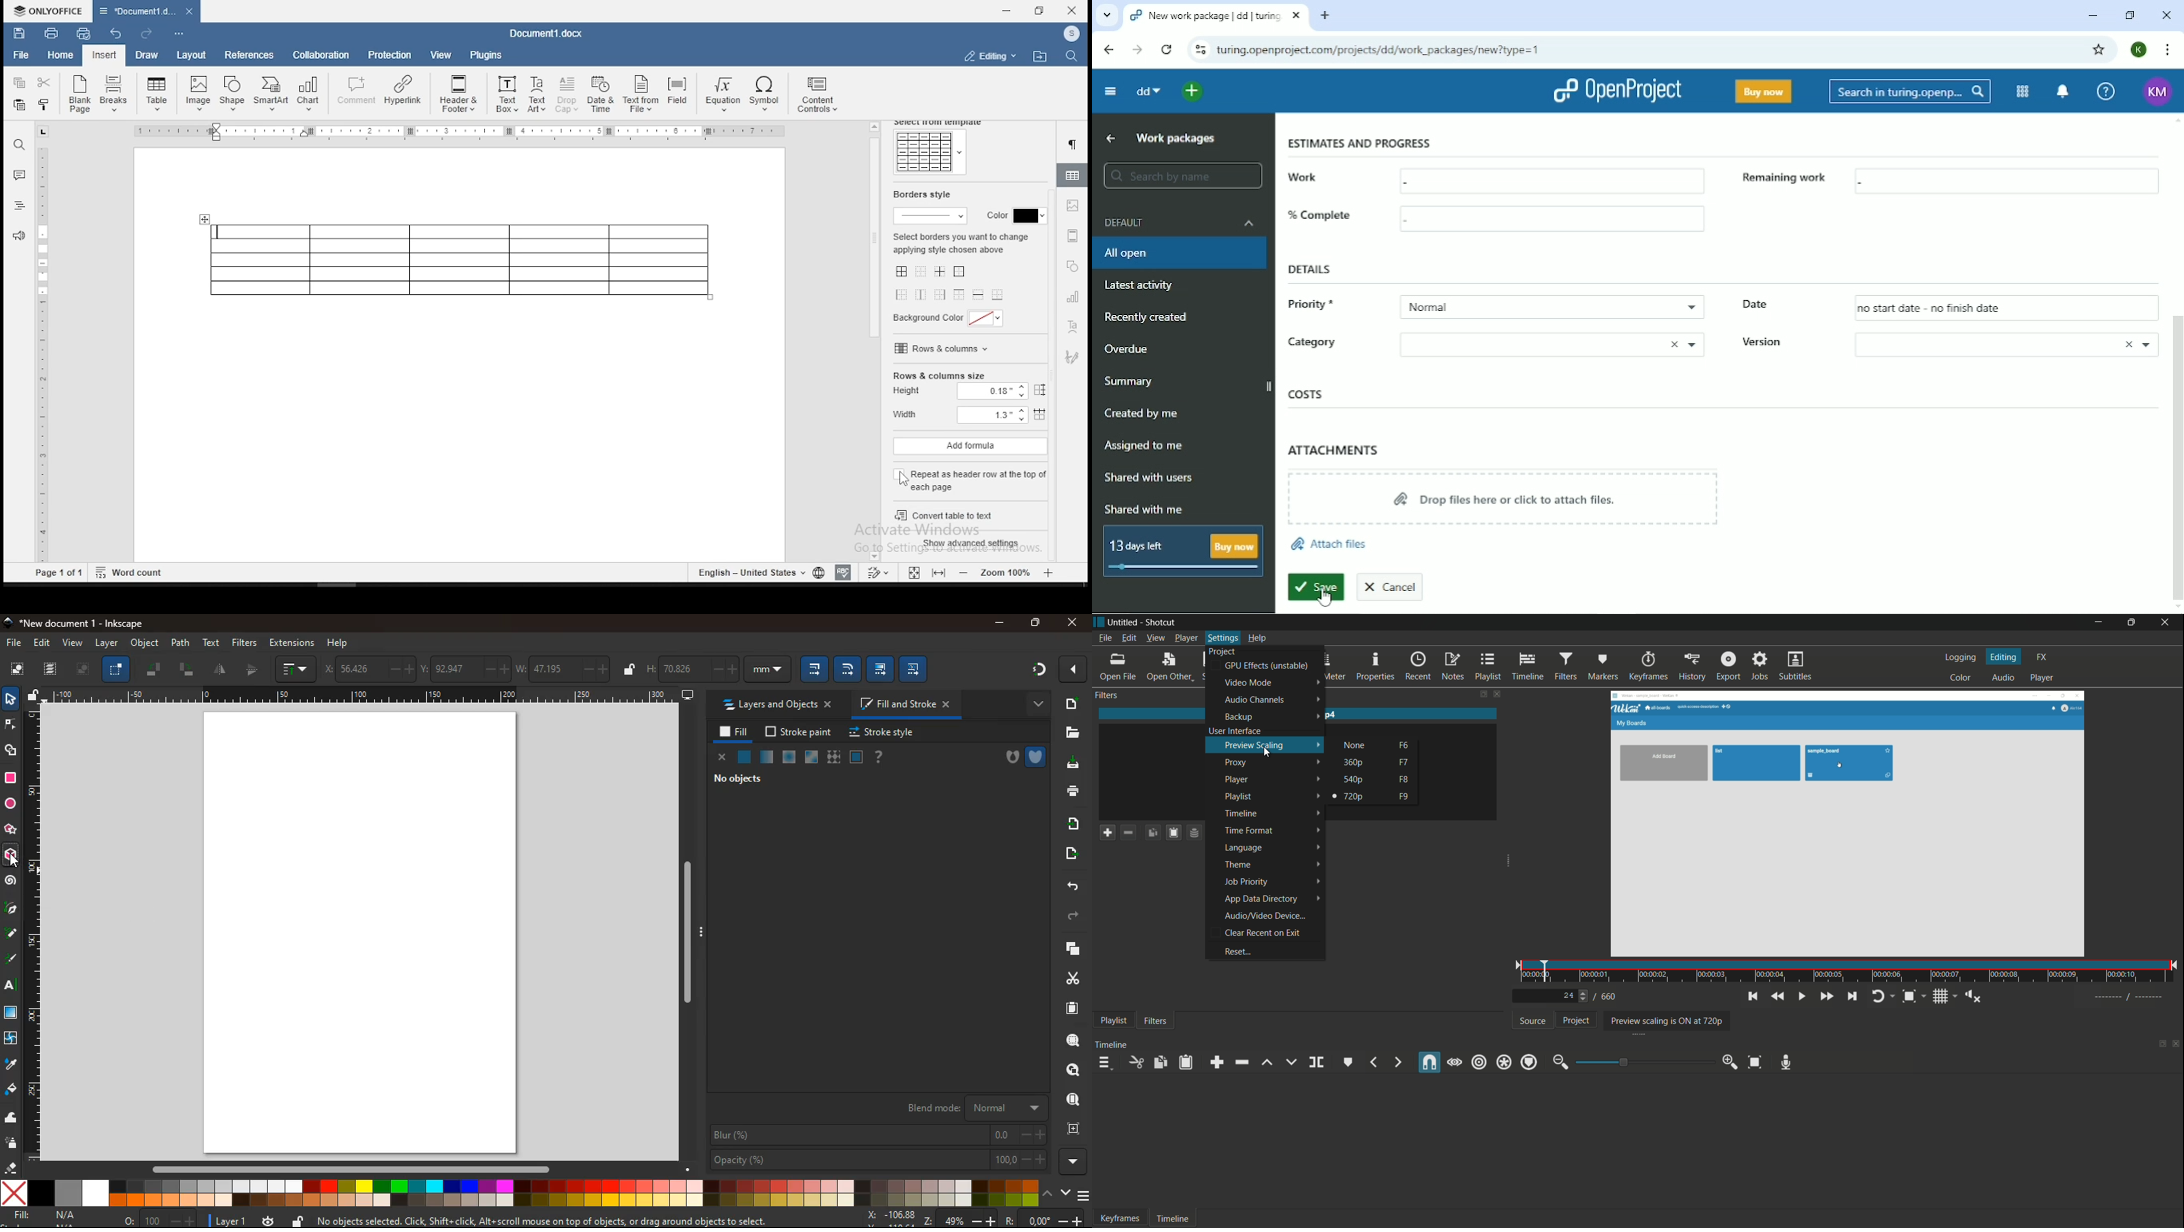  Describe the element at coordinates (1566, 666) in the screenshot. I see `filters` at that location.